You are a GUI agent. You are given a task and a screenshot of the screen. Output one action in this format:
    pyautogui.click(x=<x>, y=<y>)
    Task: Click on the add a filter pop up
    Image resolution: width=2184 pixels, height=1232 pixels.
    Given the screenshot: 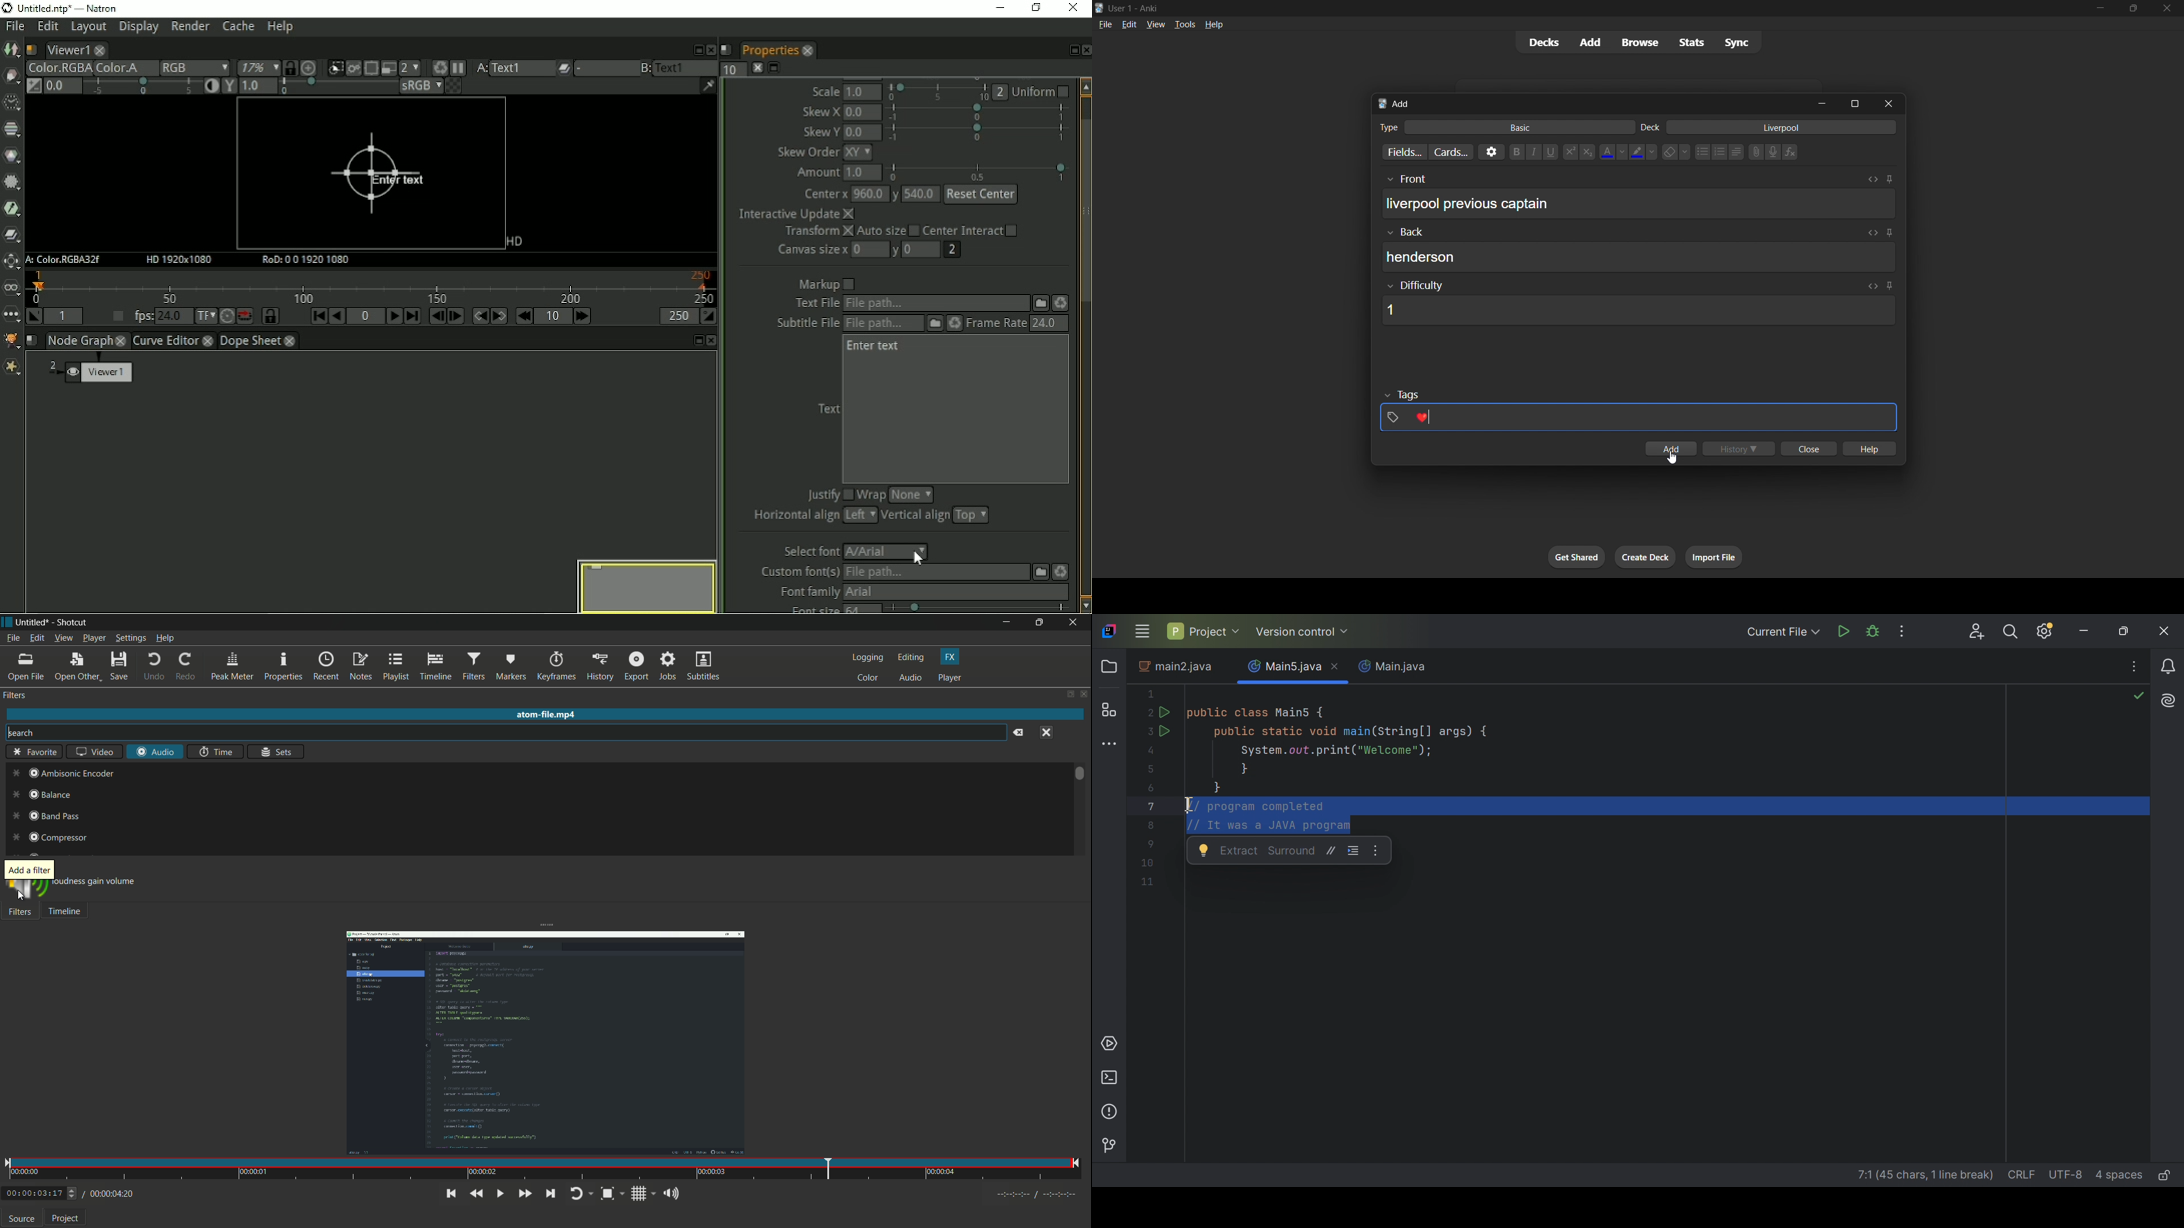 What is the action you would take?
    pyautogui.click(x=30, y=869)
    